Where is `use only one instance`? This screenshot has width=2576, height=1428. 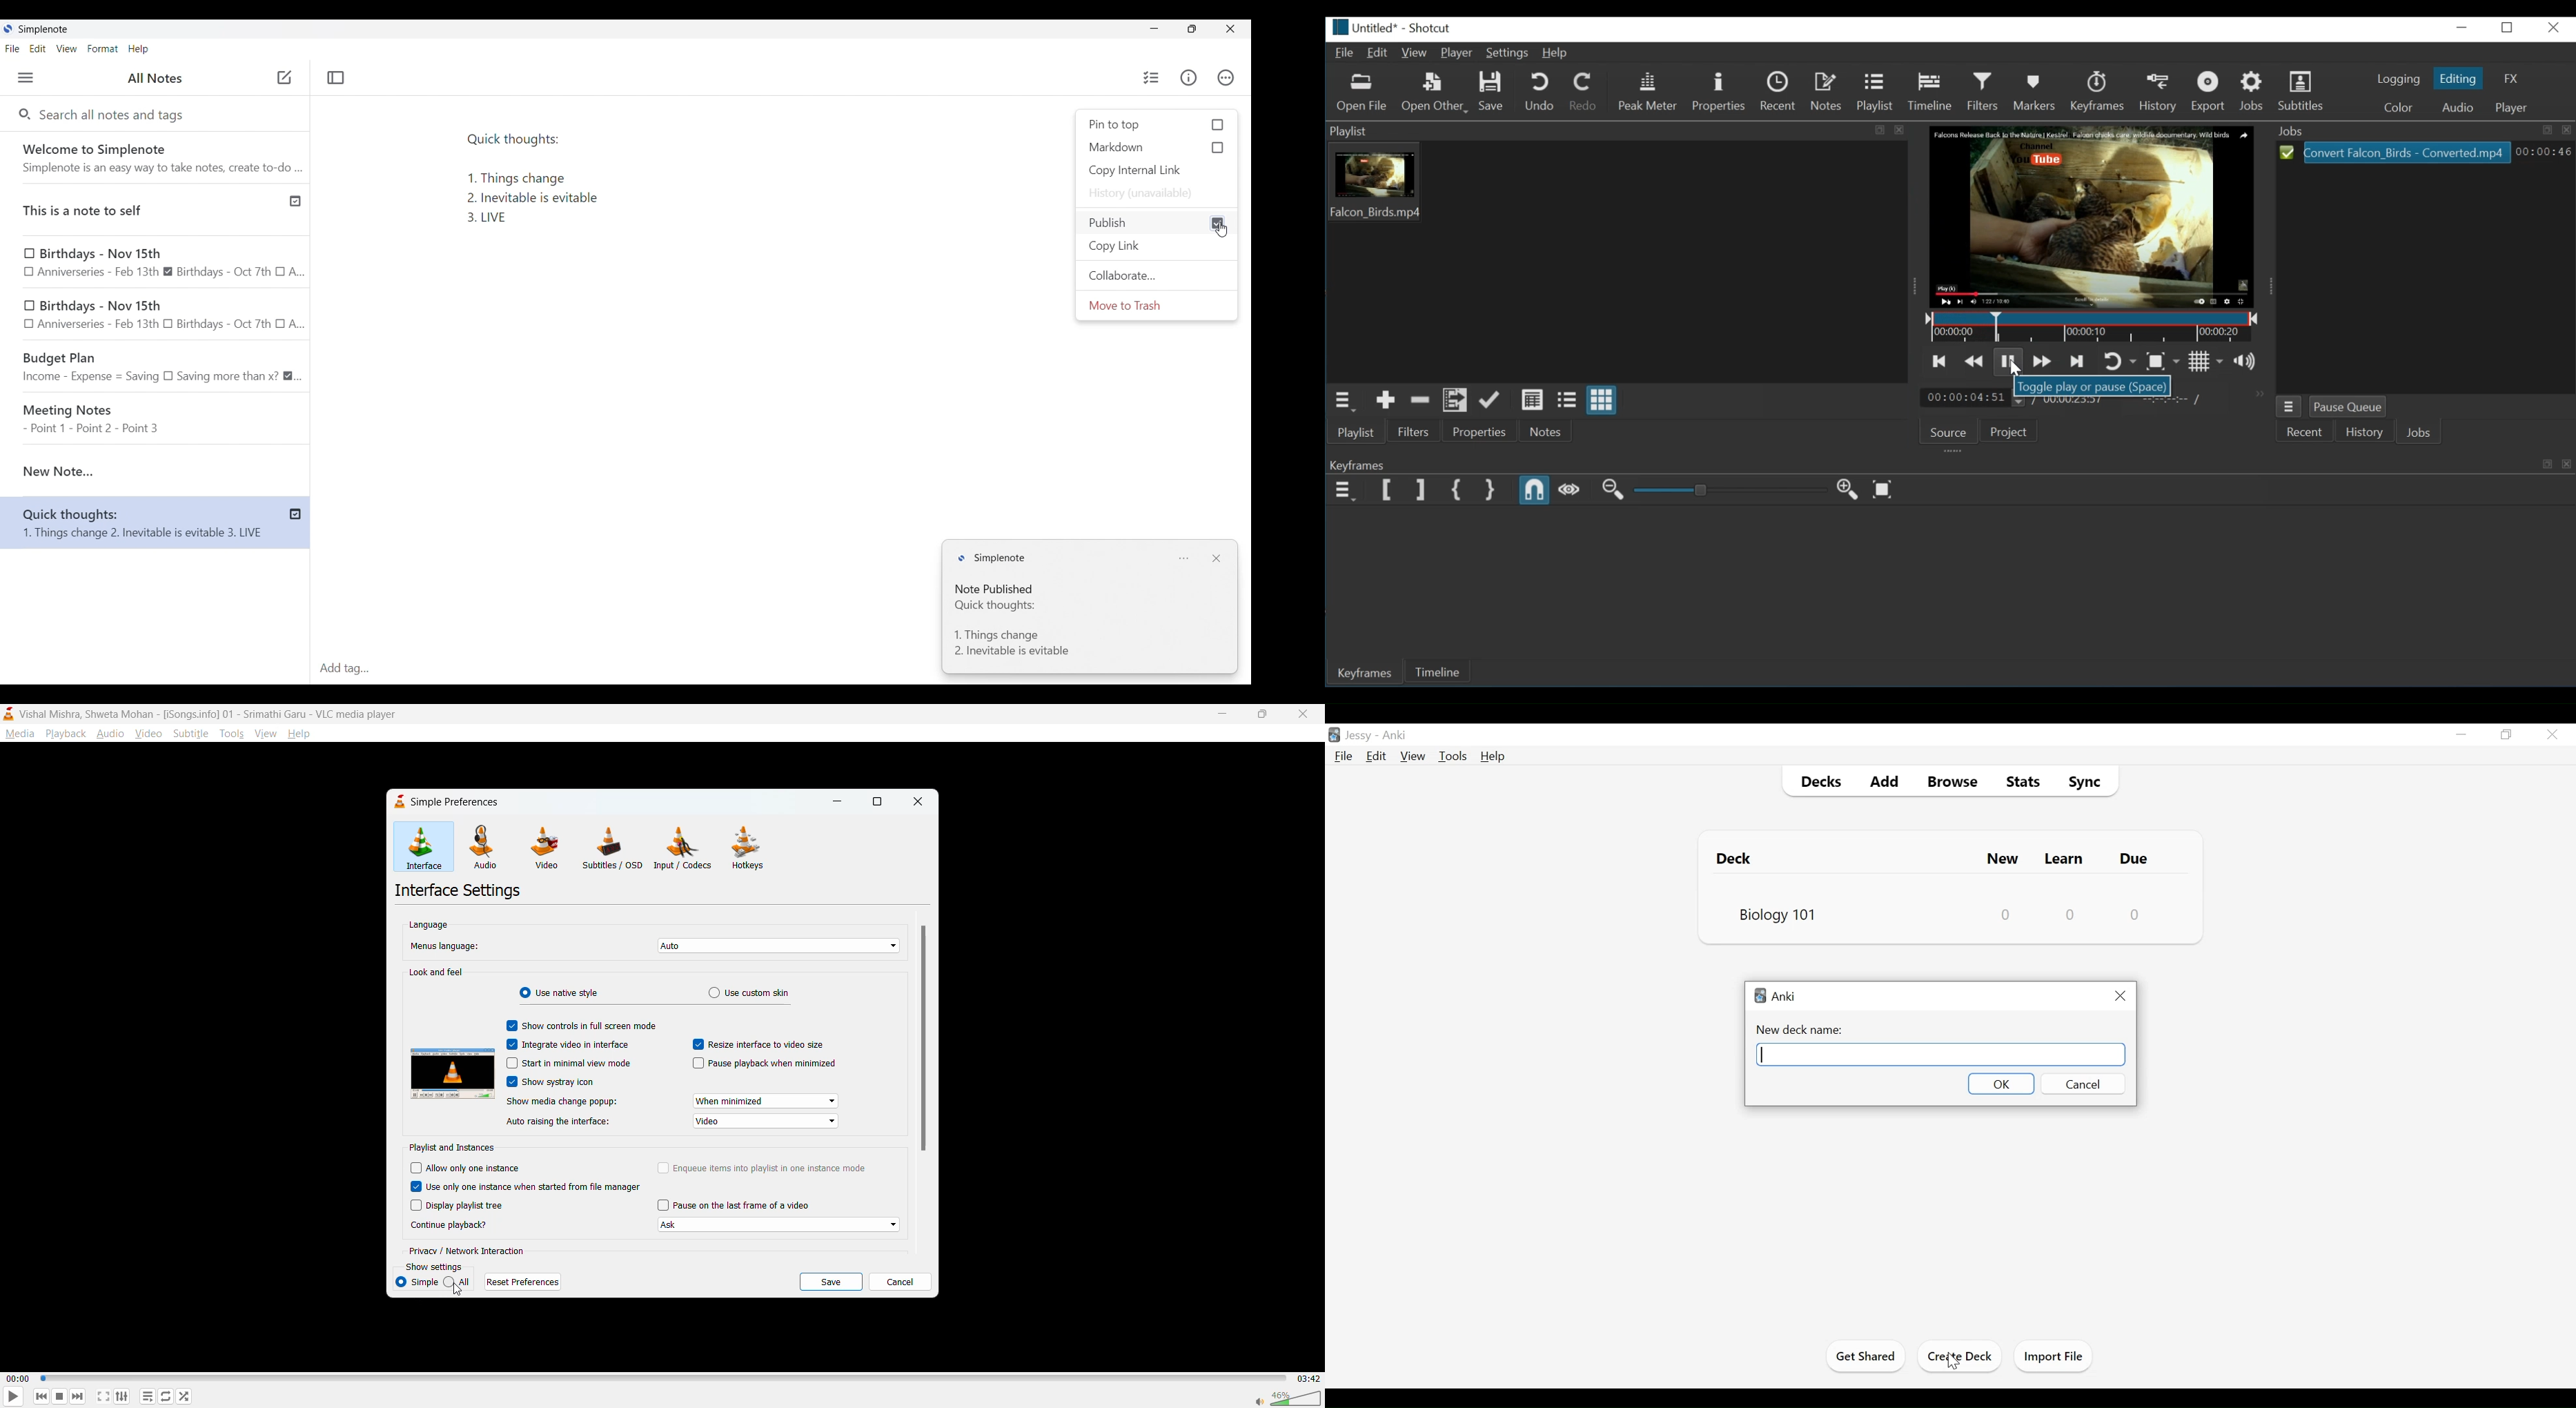
use only one instance is located at coordinates (529, 1188).